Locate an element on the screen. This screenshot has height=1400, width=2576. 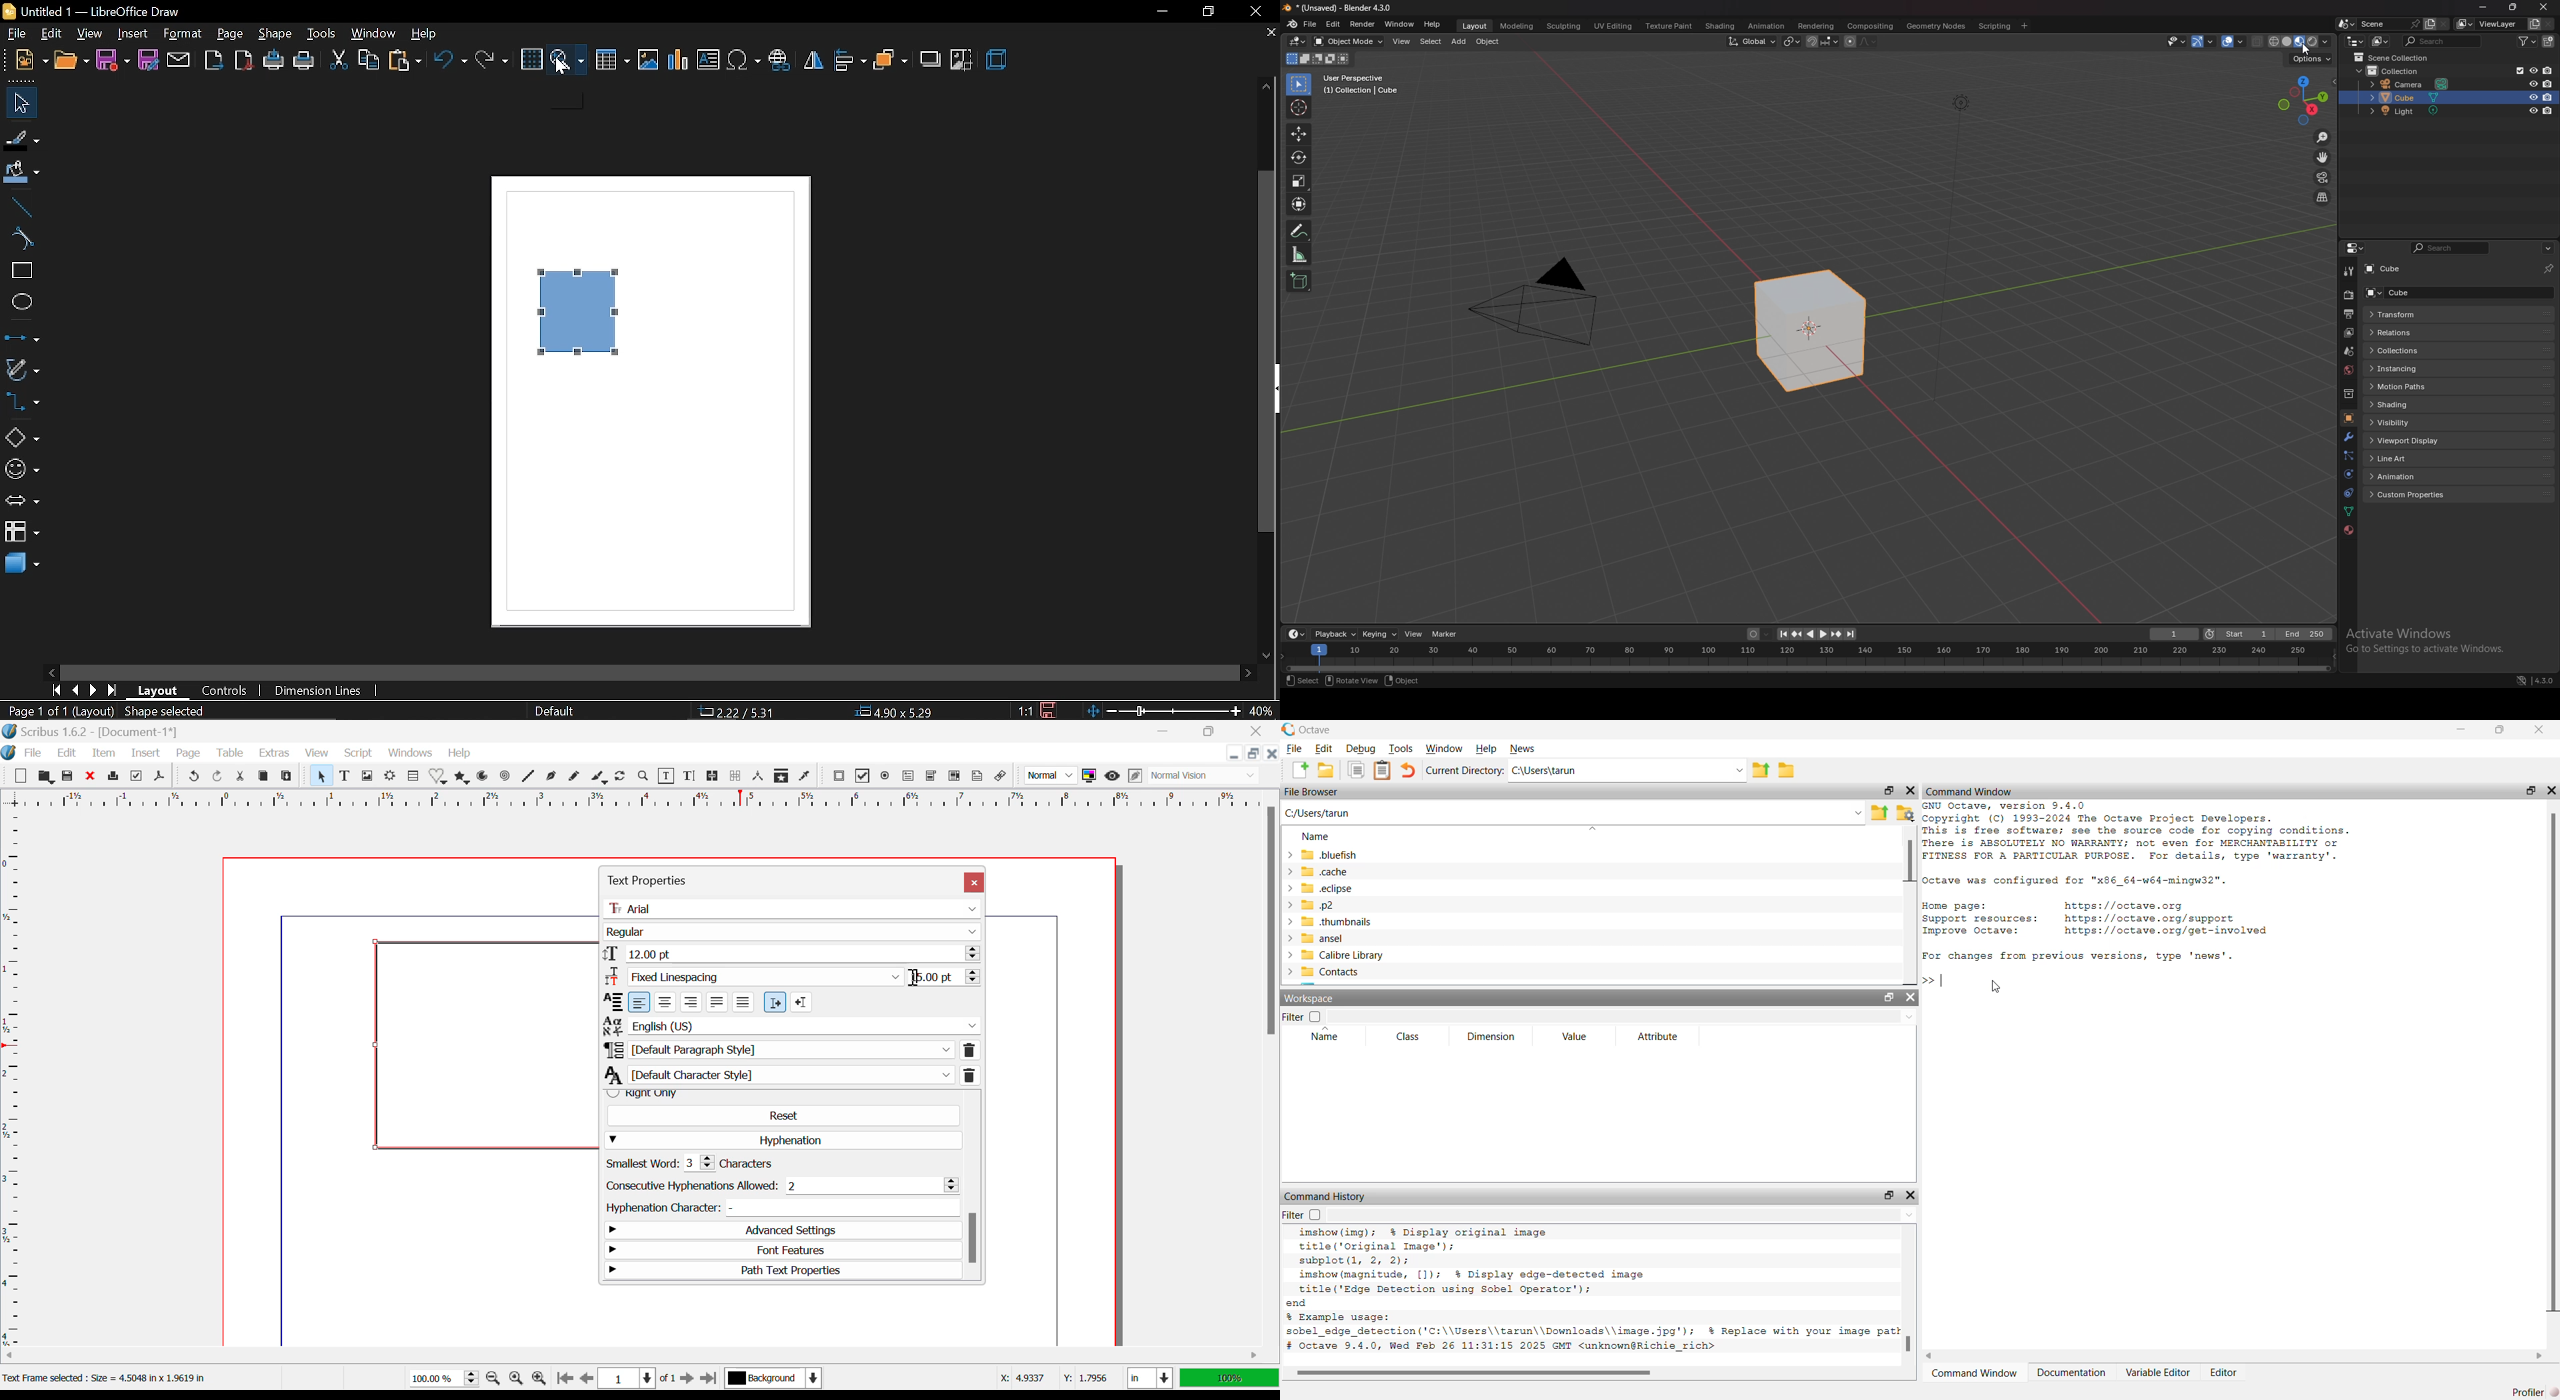
show overlays is located at coordinates (2233, 41).